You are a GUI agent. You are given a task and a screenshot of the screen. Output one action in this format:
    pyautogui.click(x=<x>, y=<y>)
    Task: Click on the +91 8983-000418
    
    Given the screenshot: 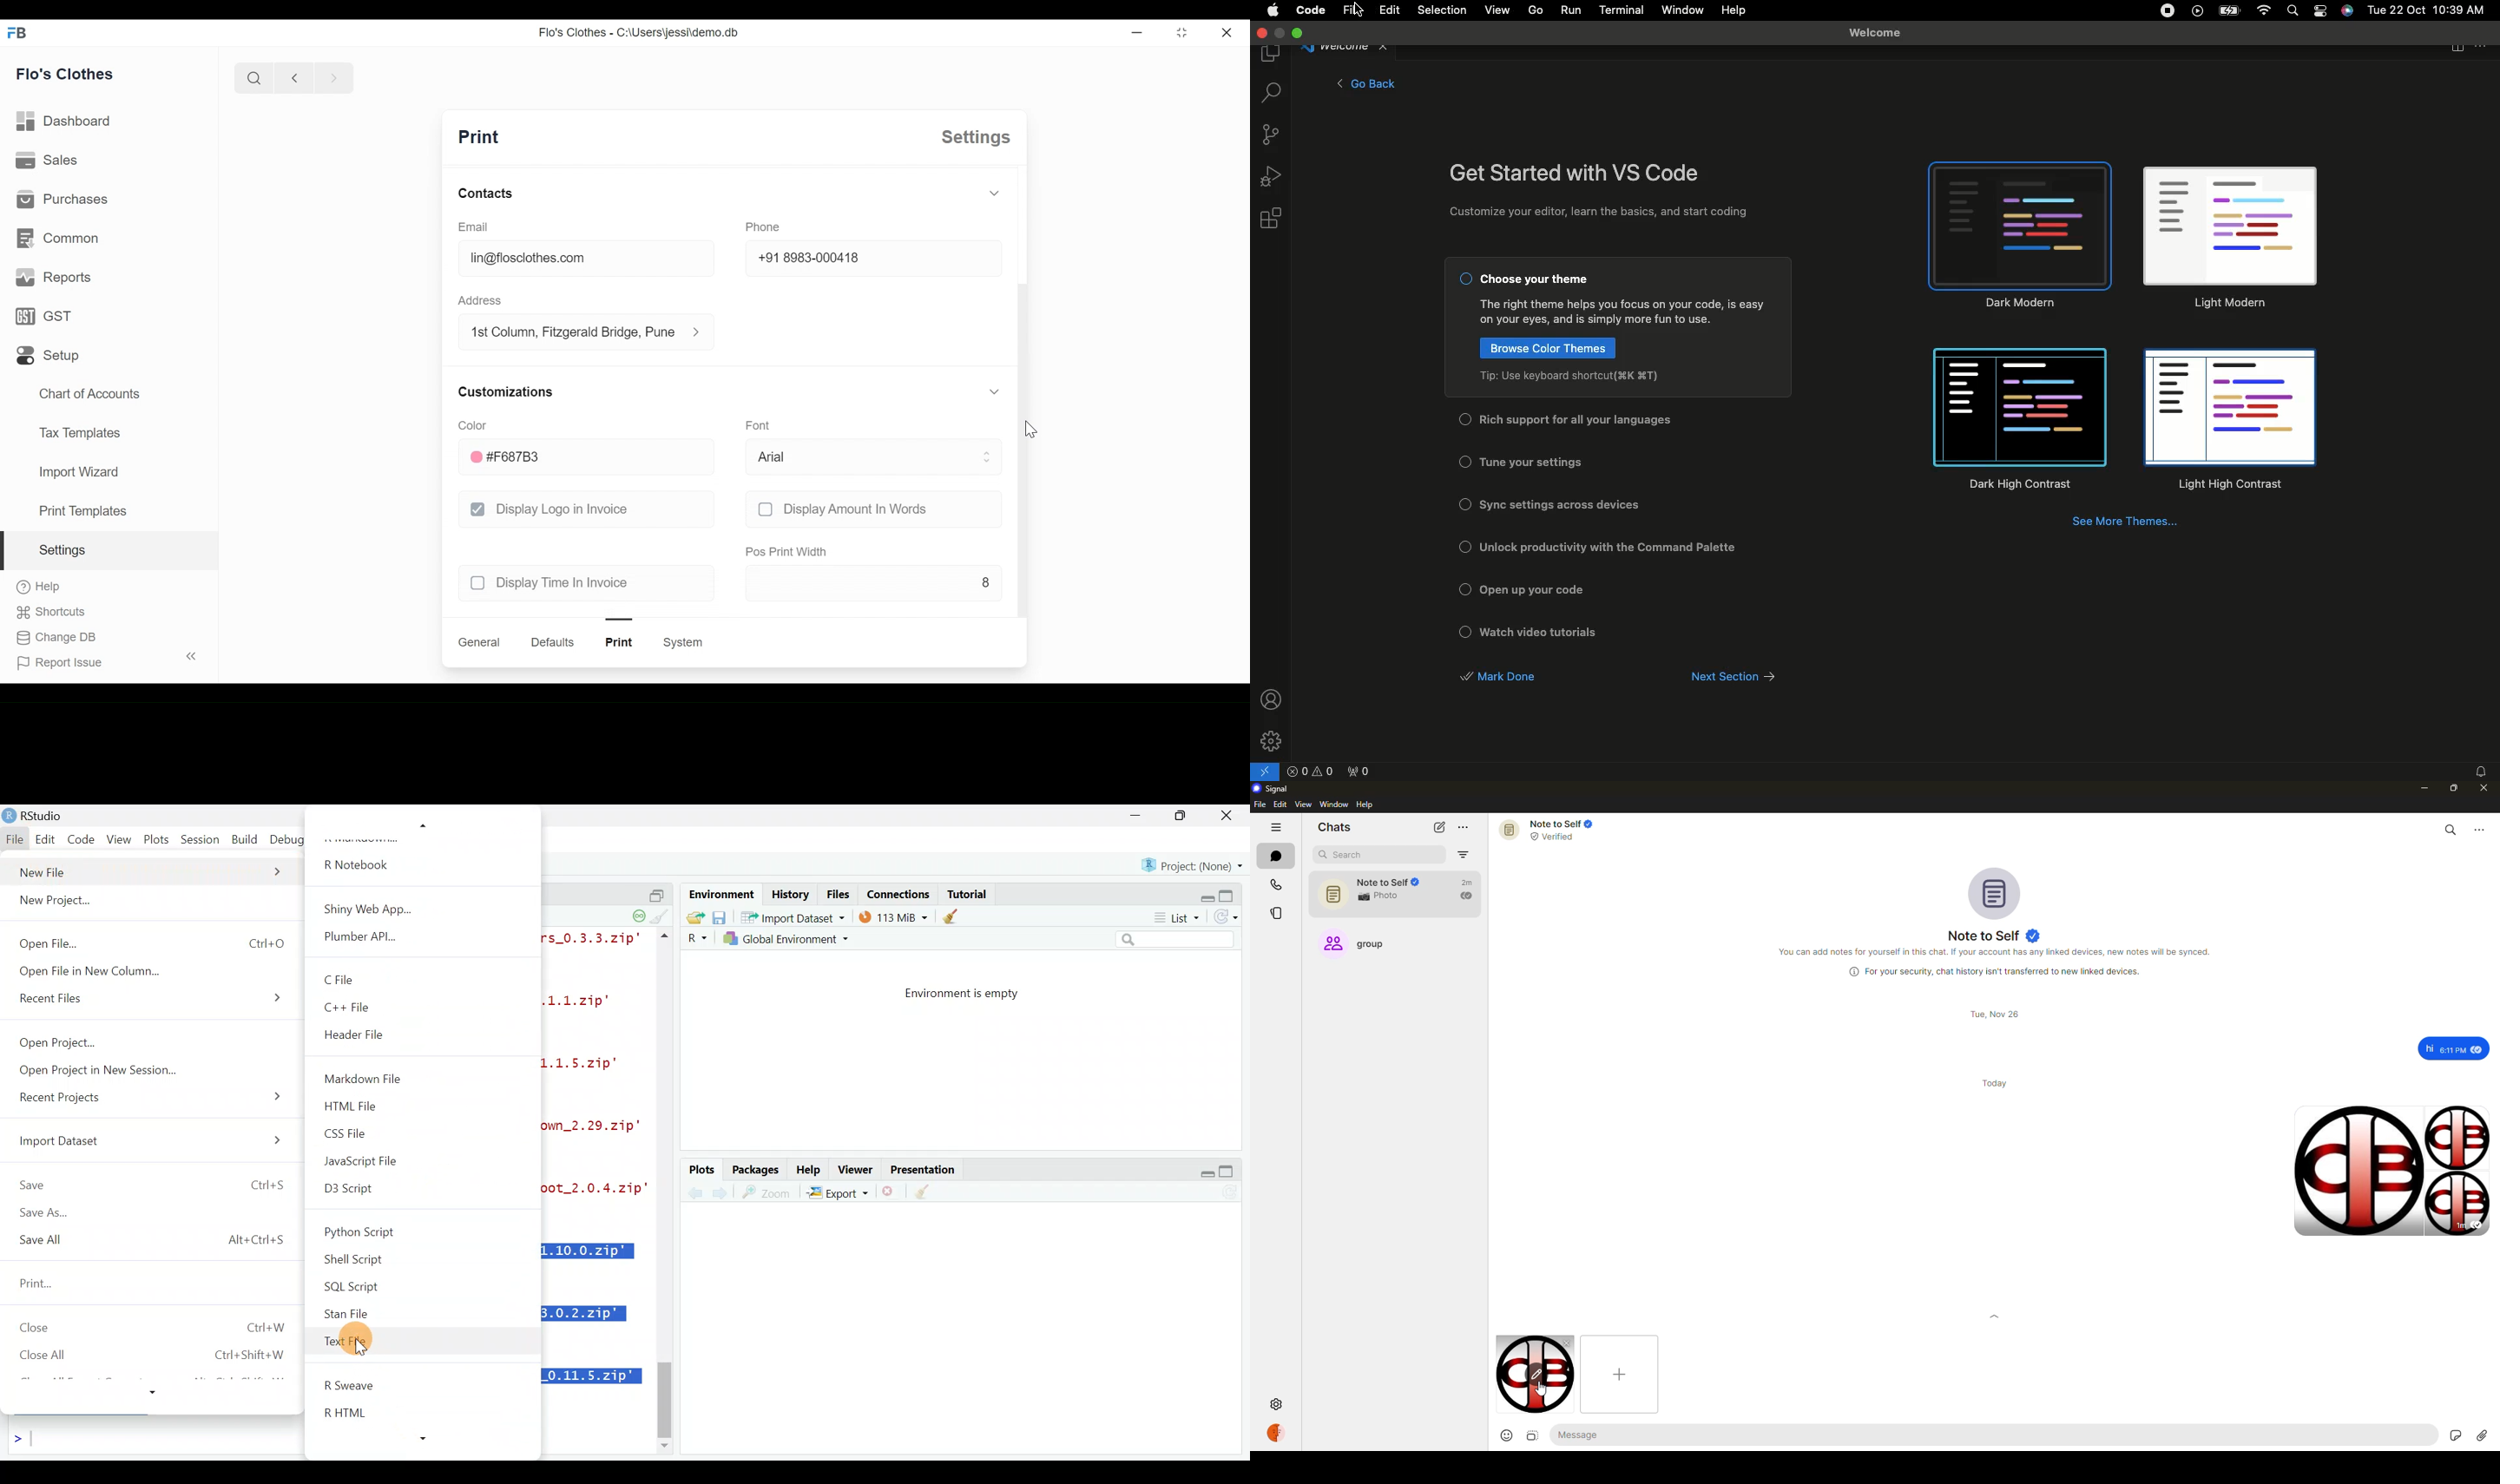 What is the action you would take?
    pyautogui.click(x=874, y=258)
    